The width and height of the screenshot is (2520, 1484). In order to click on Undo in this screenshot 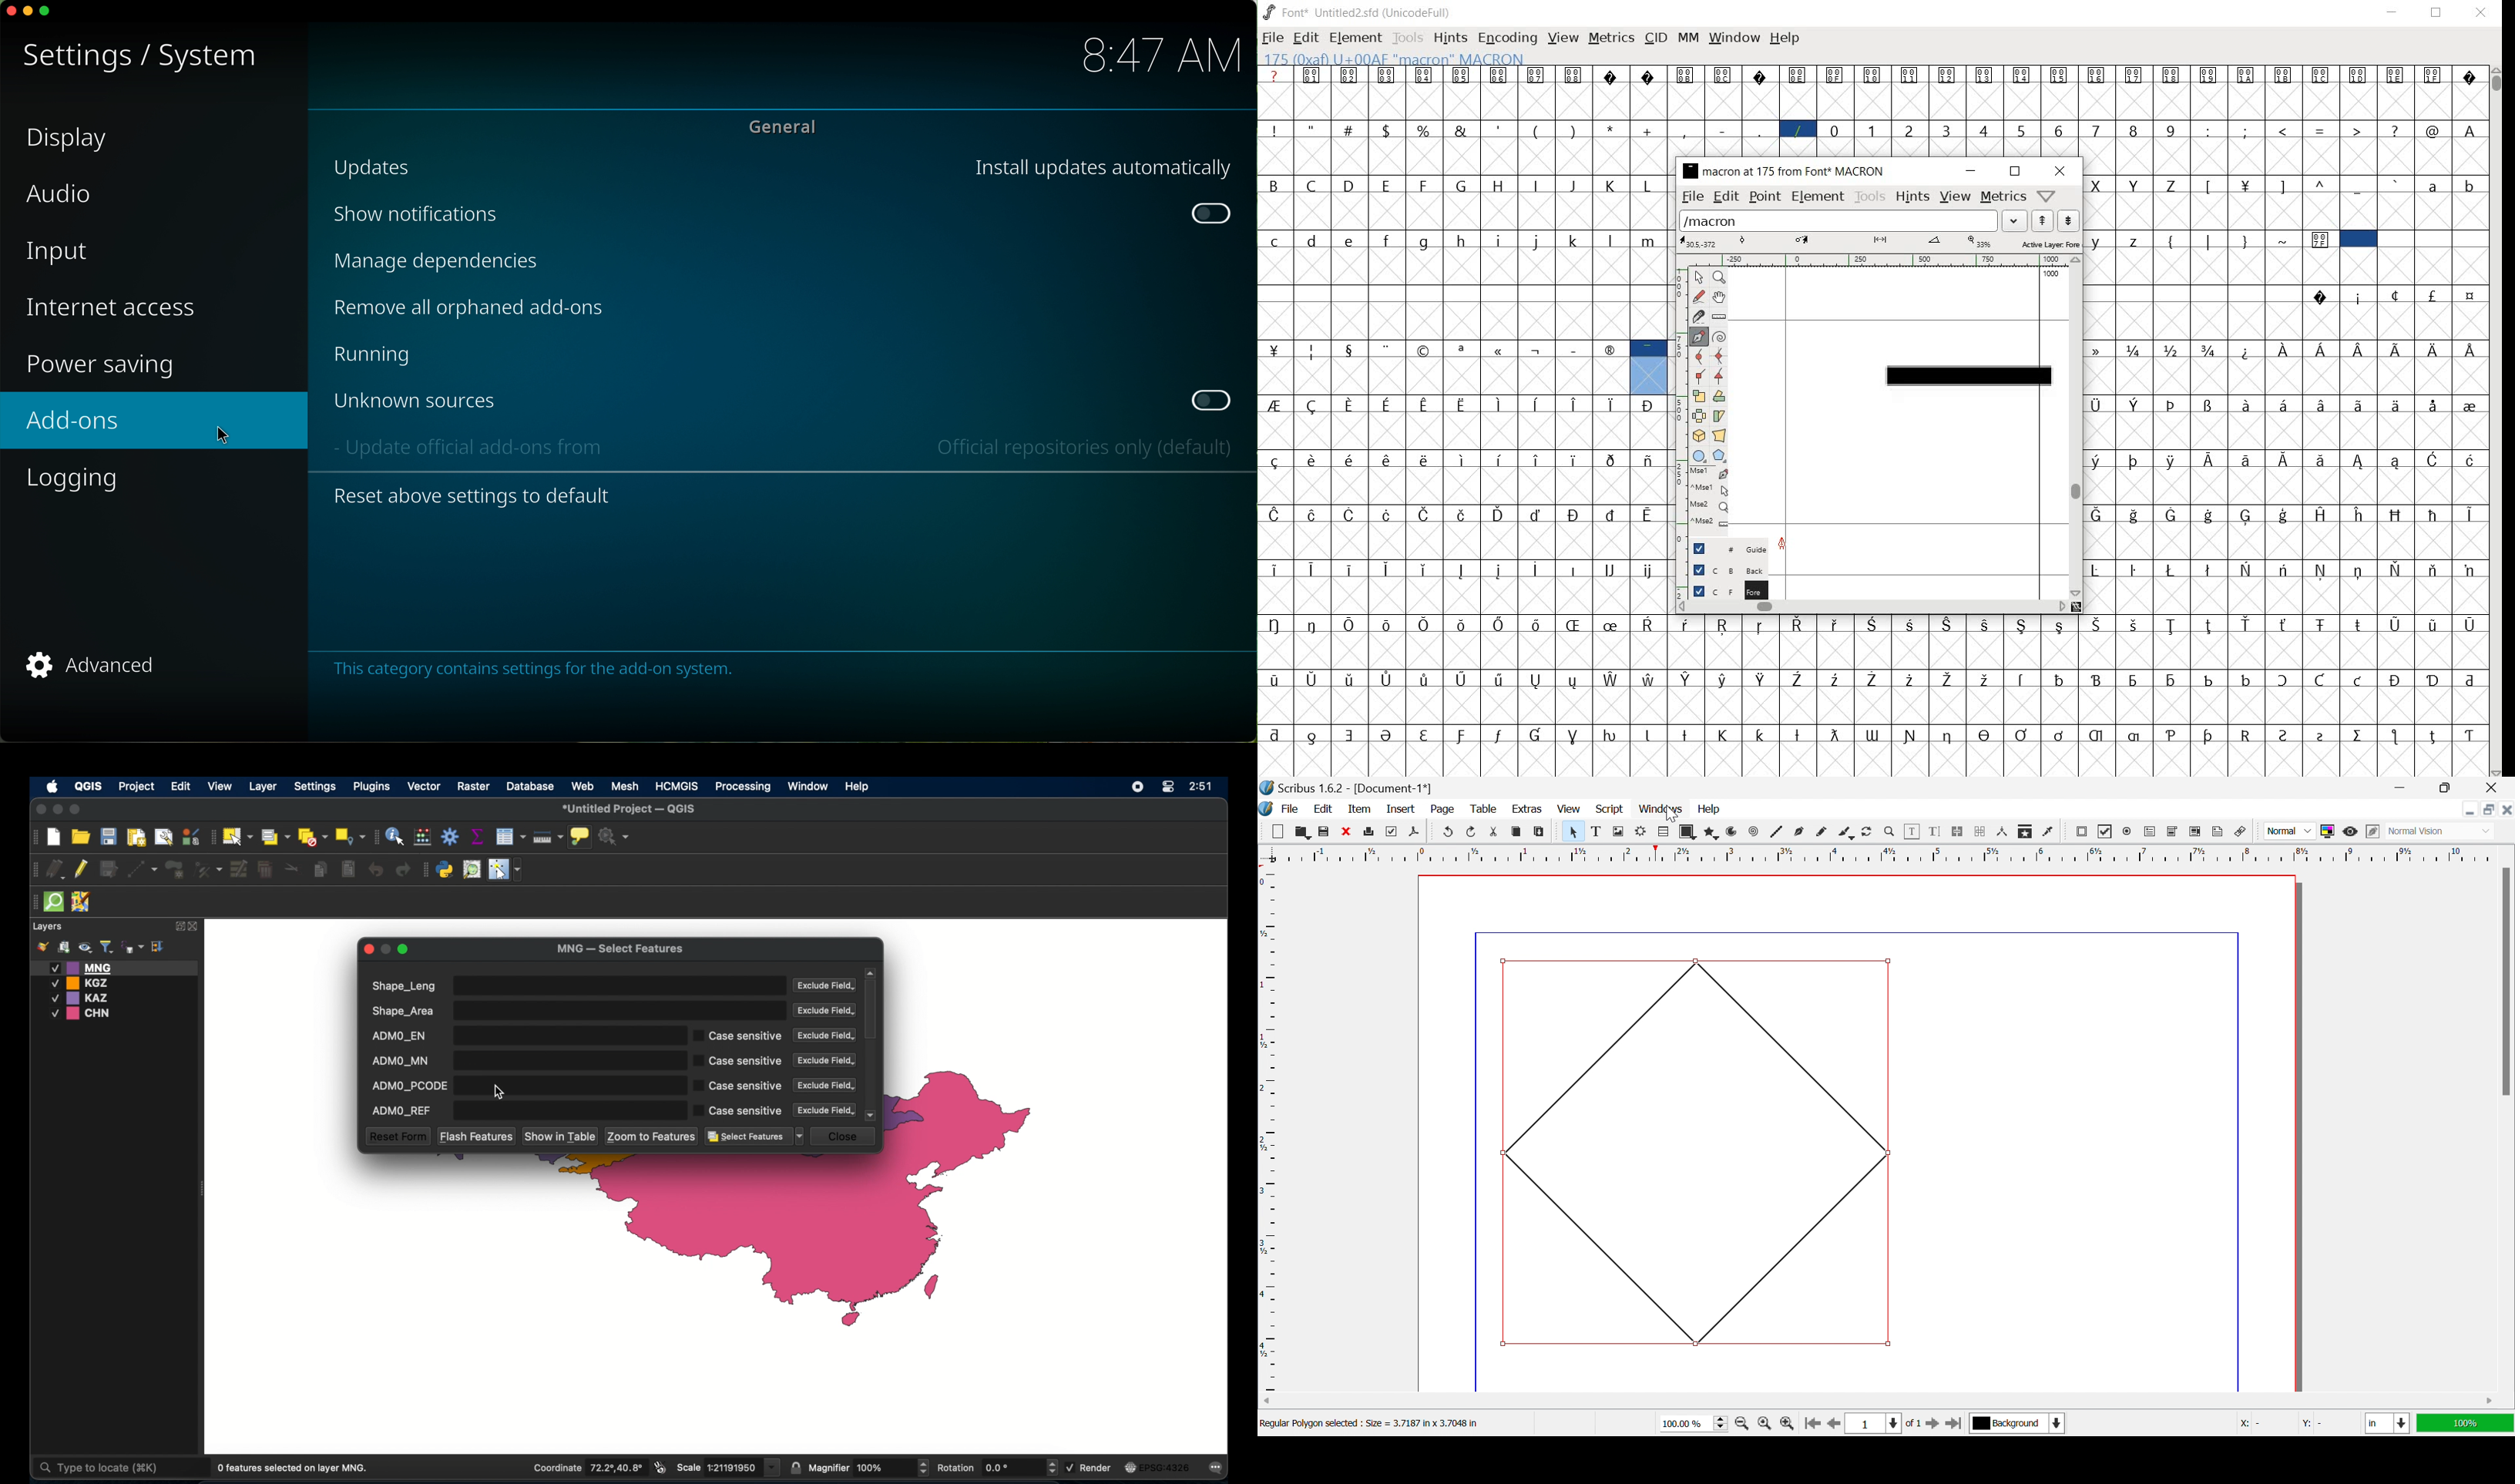, I will do `click(1449, 832)`.